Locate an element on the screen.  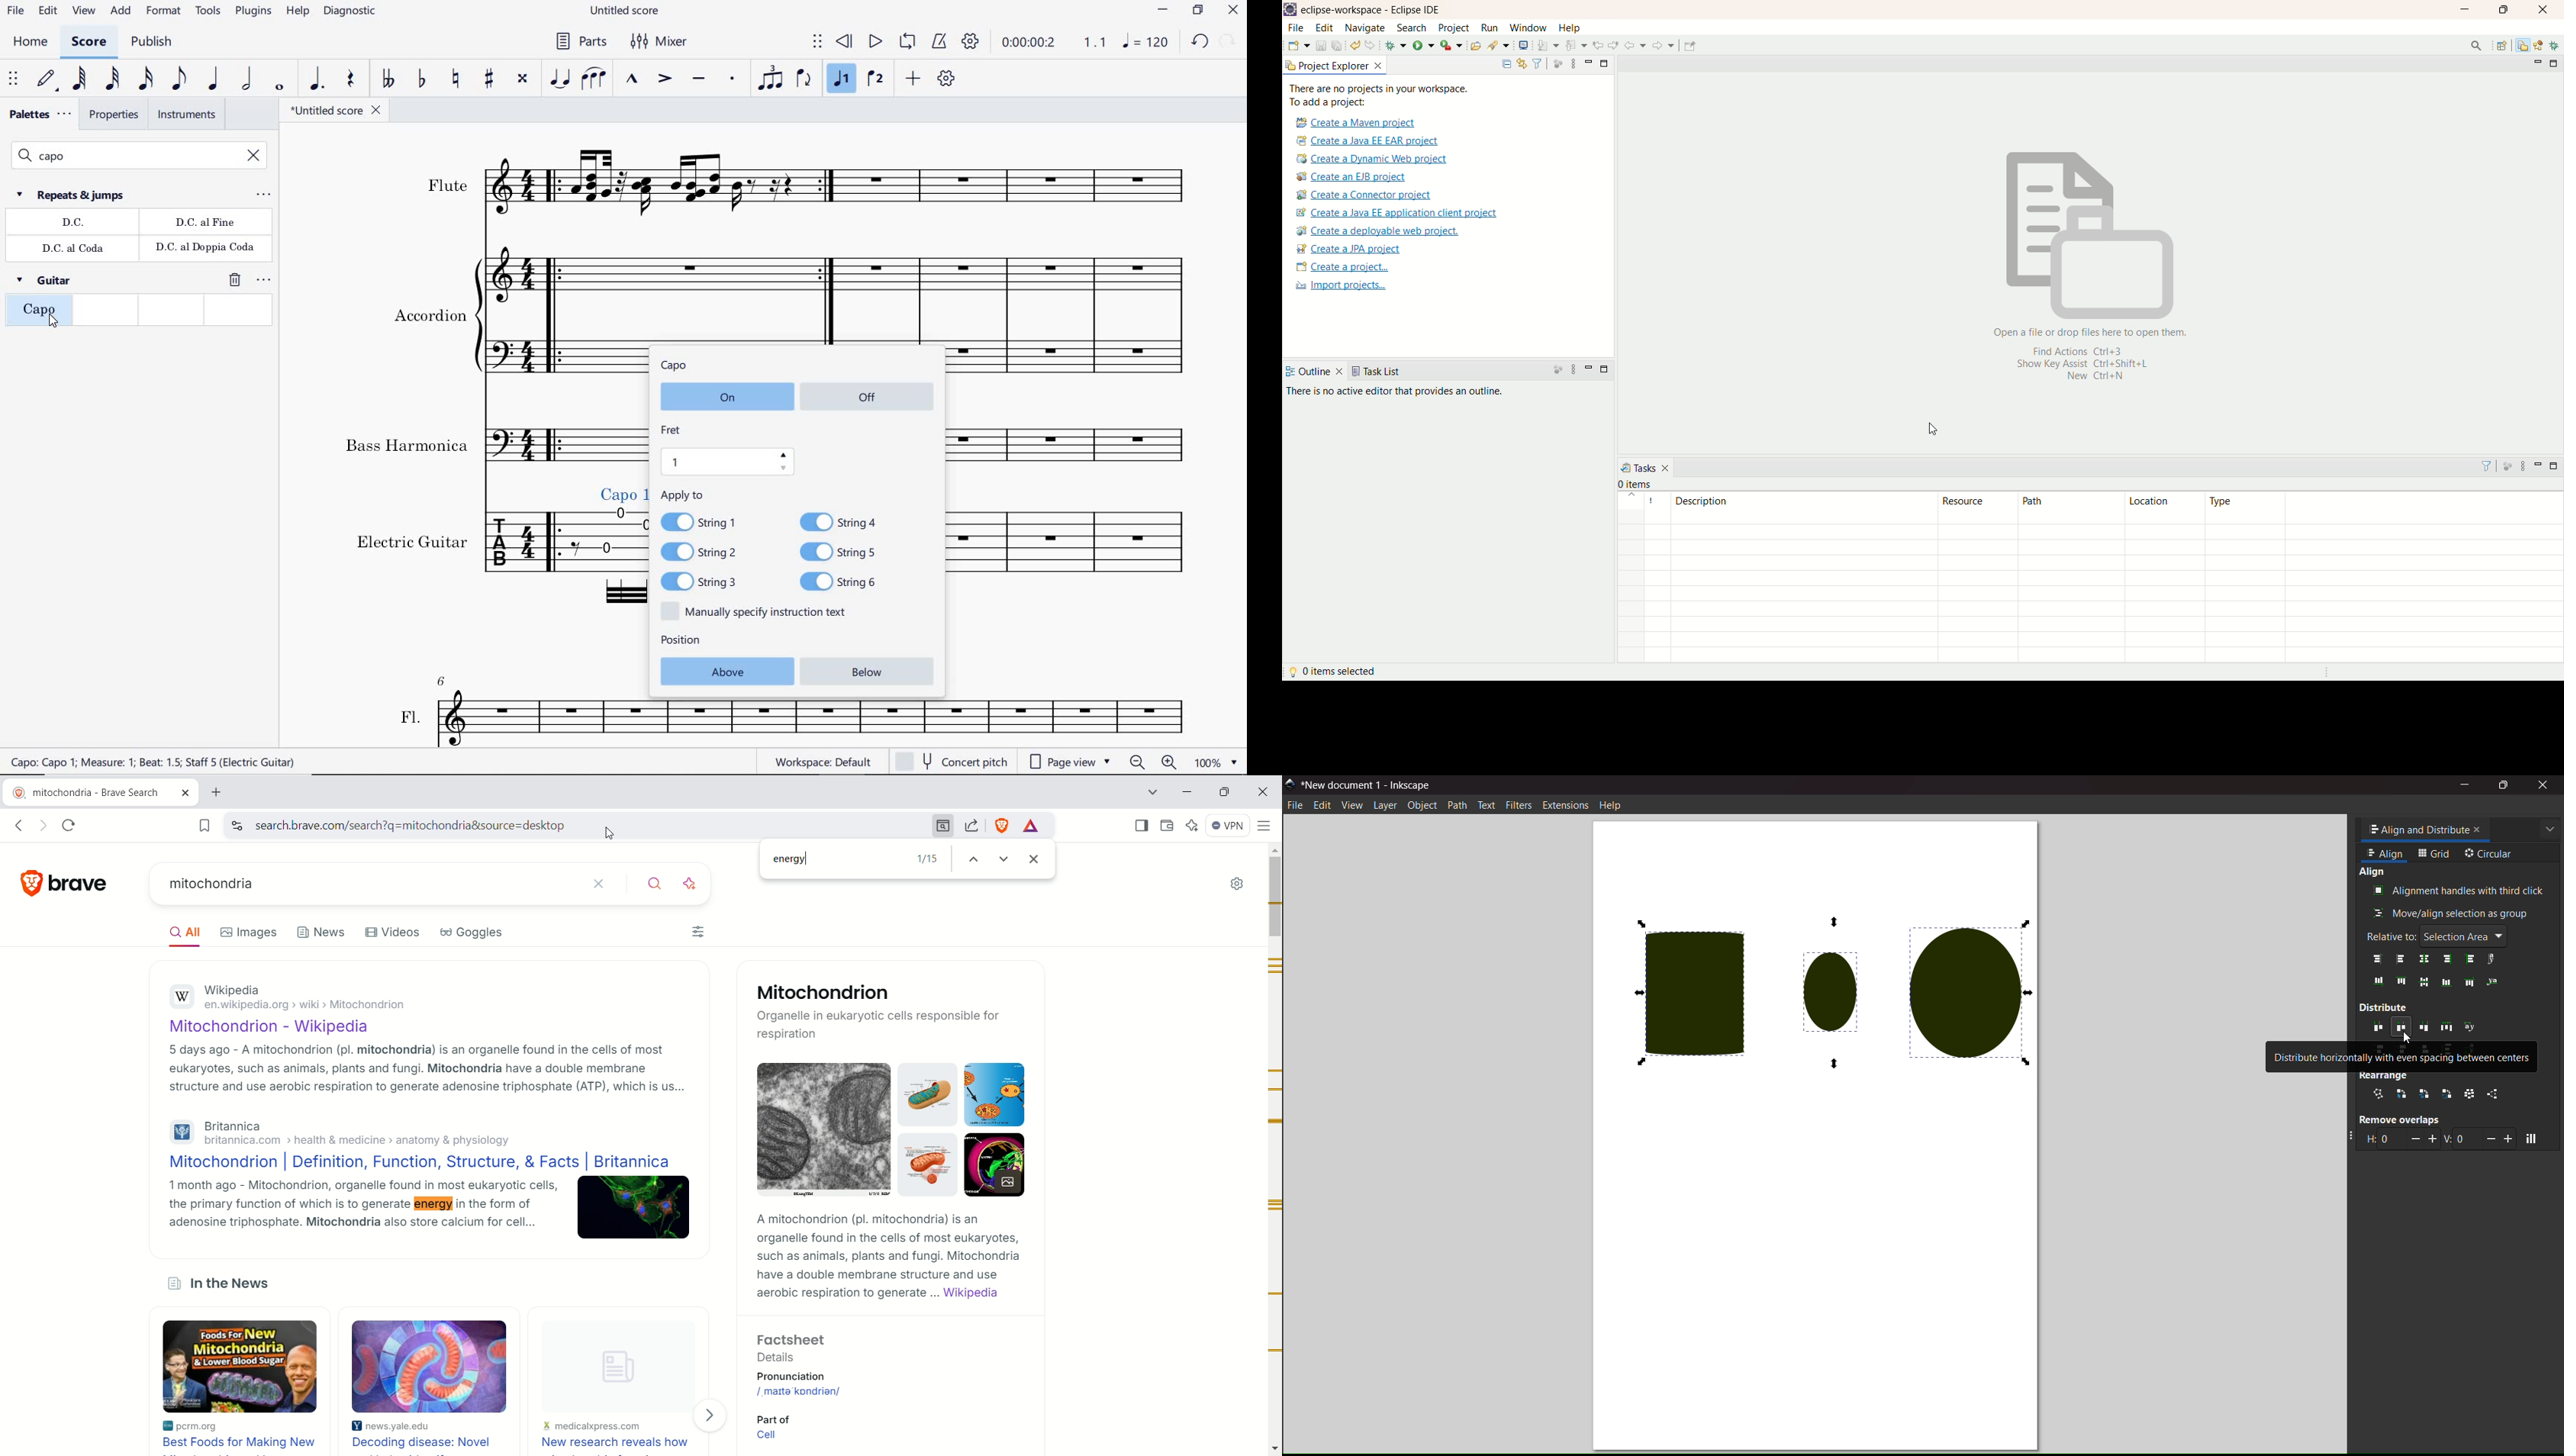
align left is located at coordinates (2399, 959).